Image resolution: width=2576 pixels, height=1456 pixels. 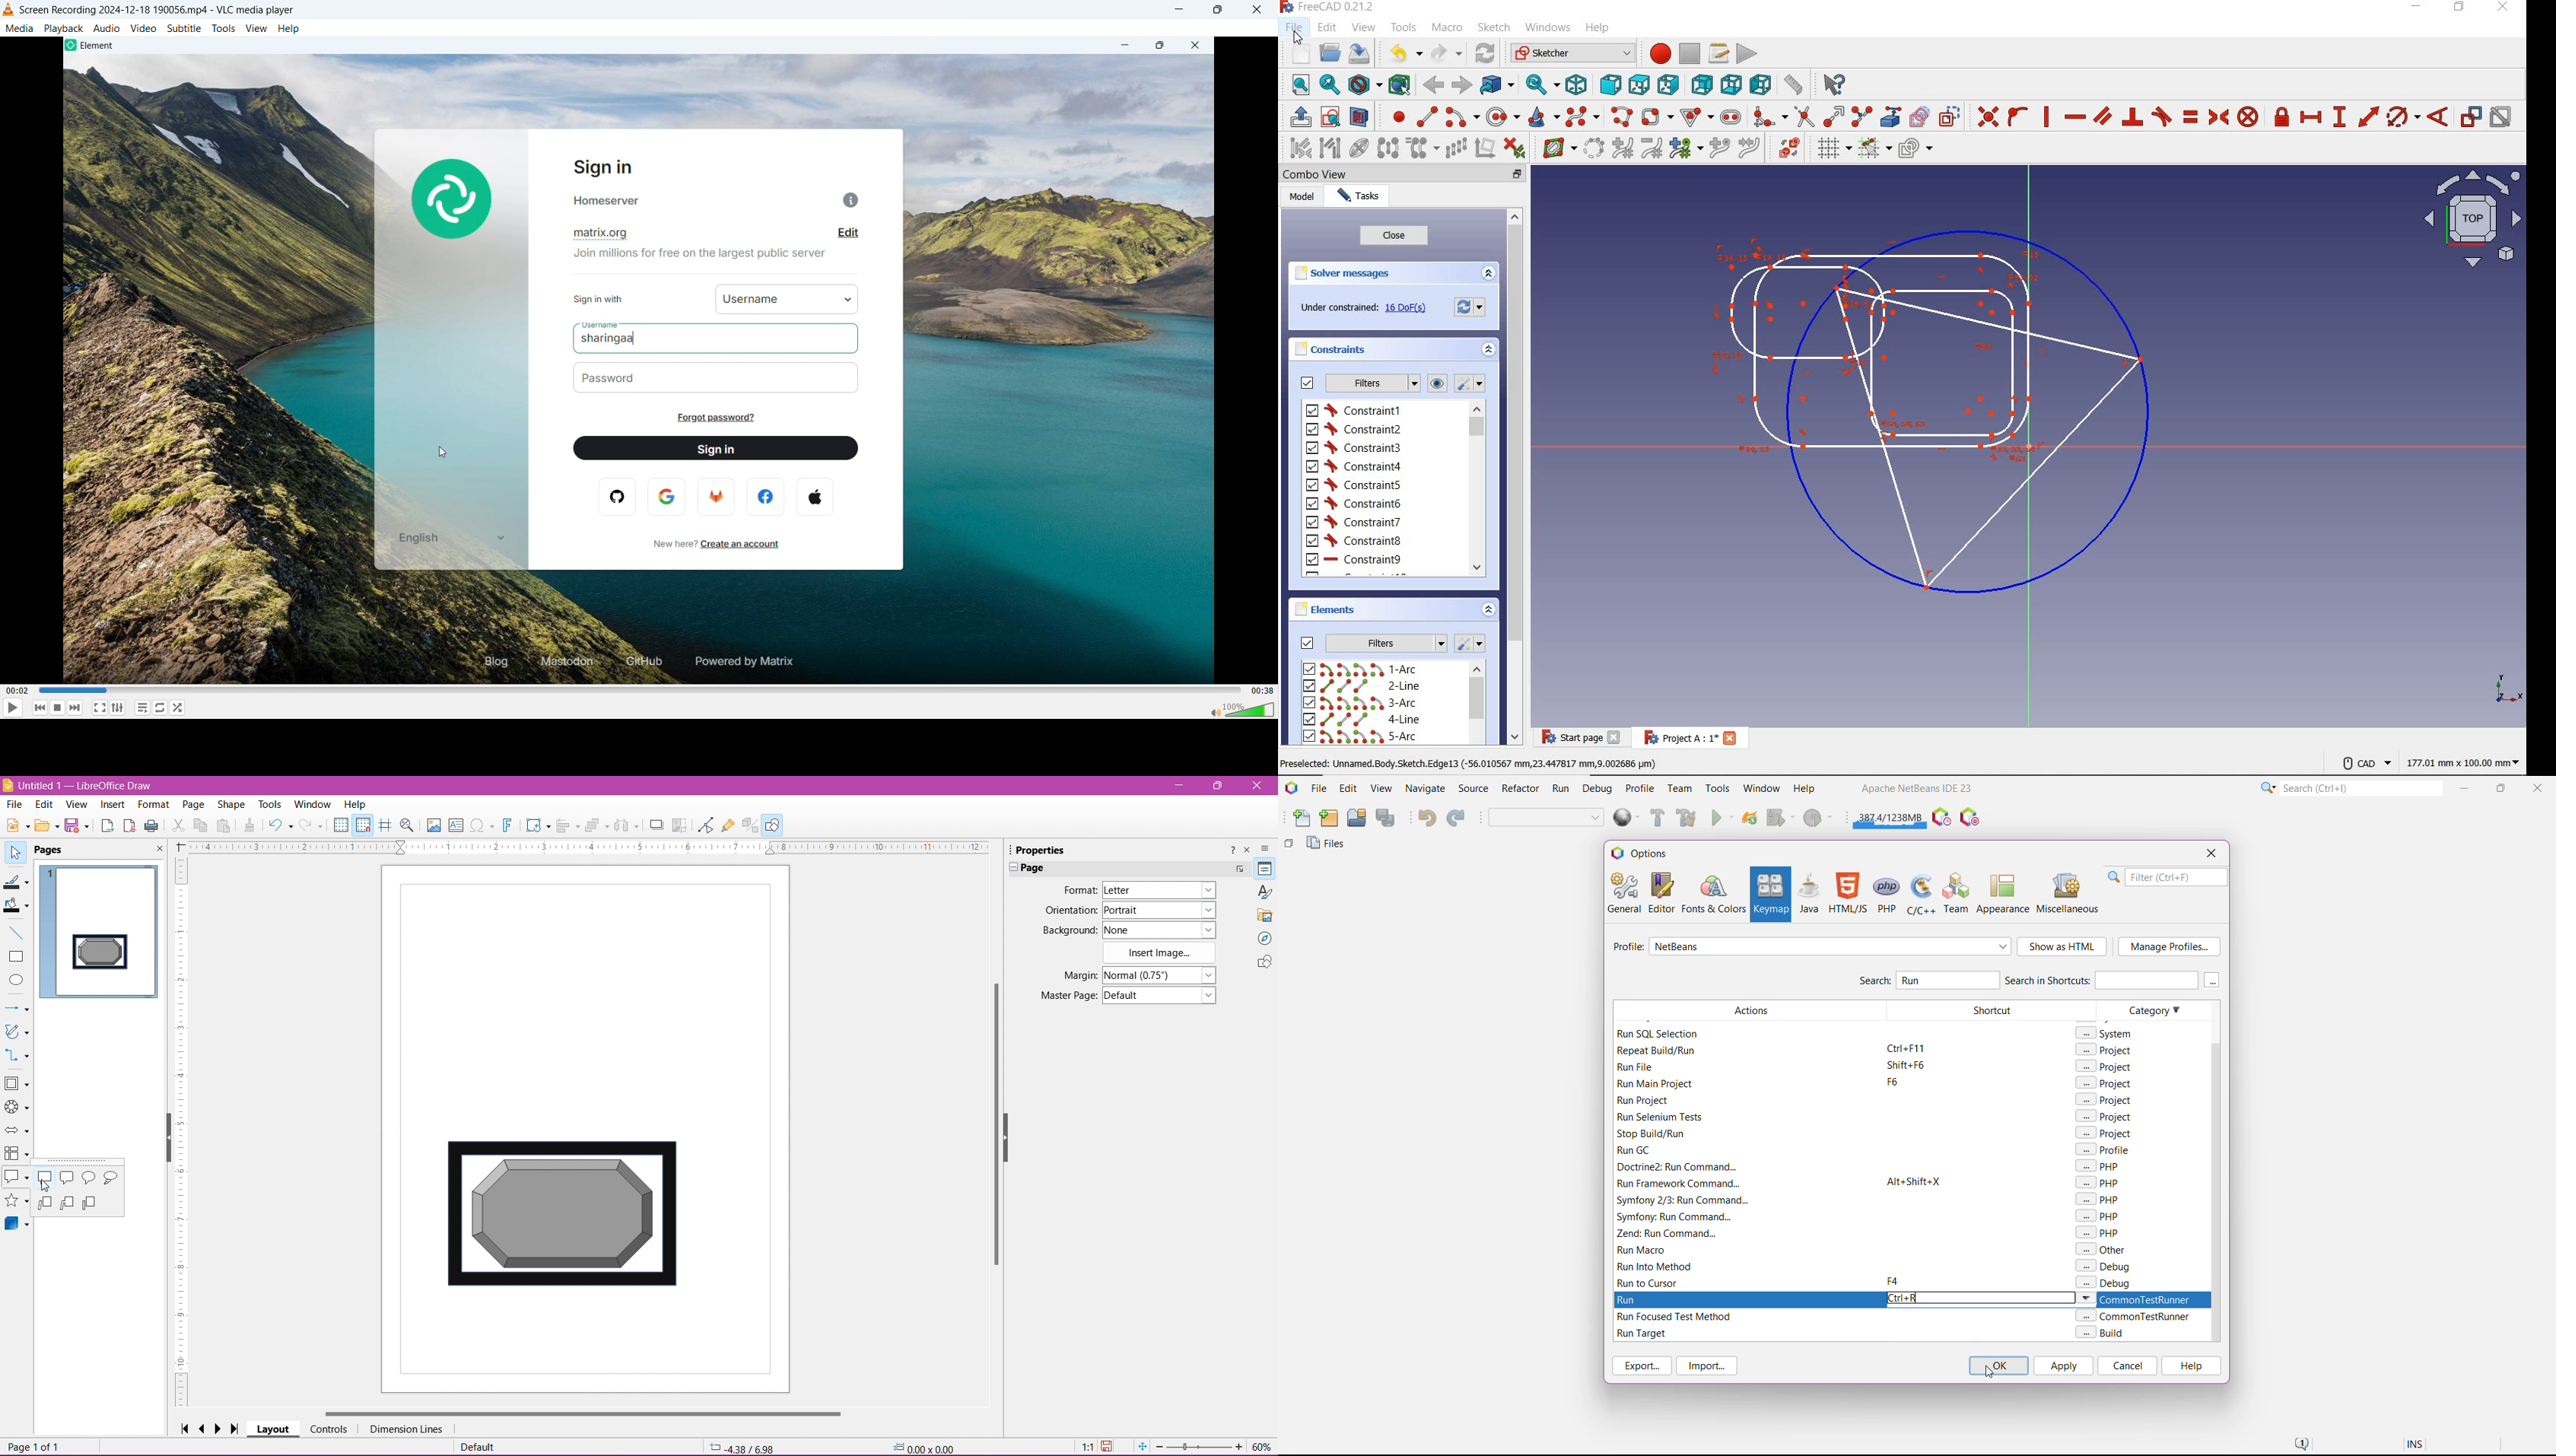 I want to click on Pages, so click(x=51, y=850).